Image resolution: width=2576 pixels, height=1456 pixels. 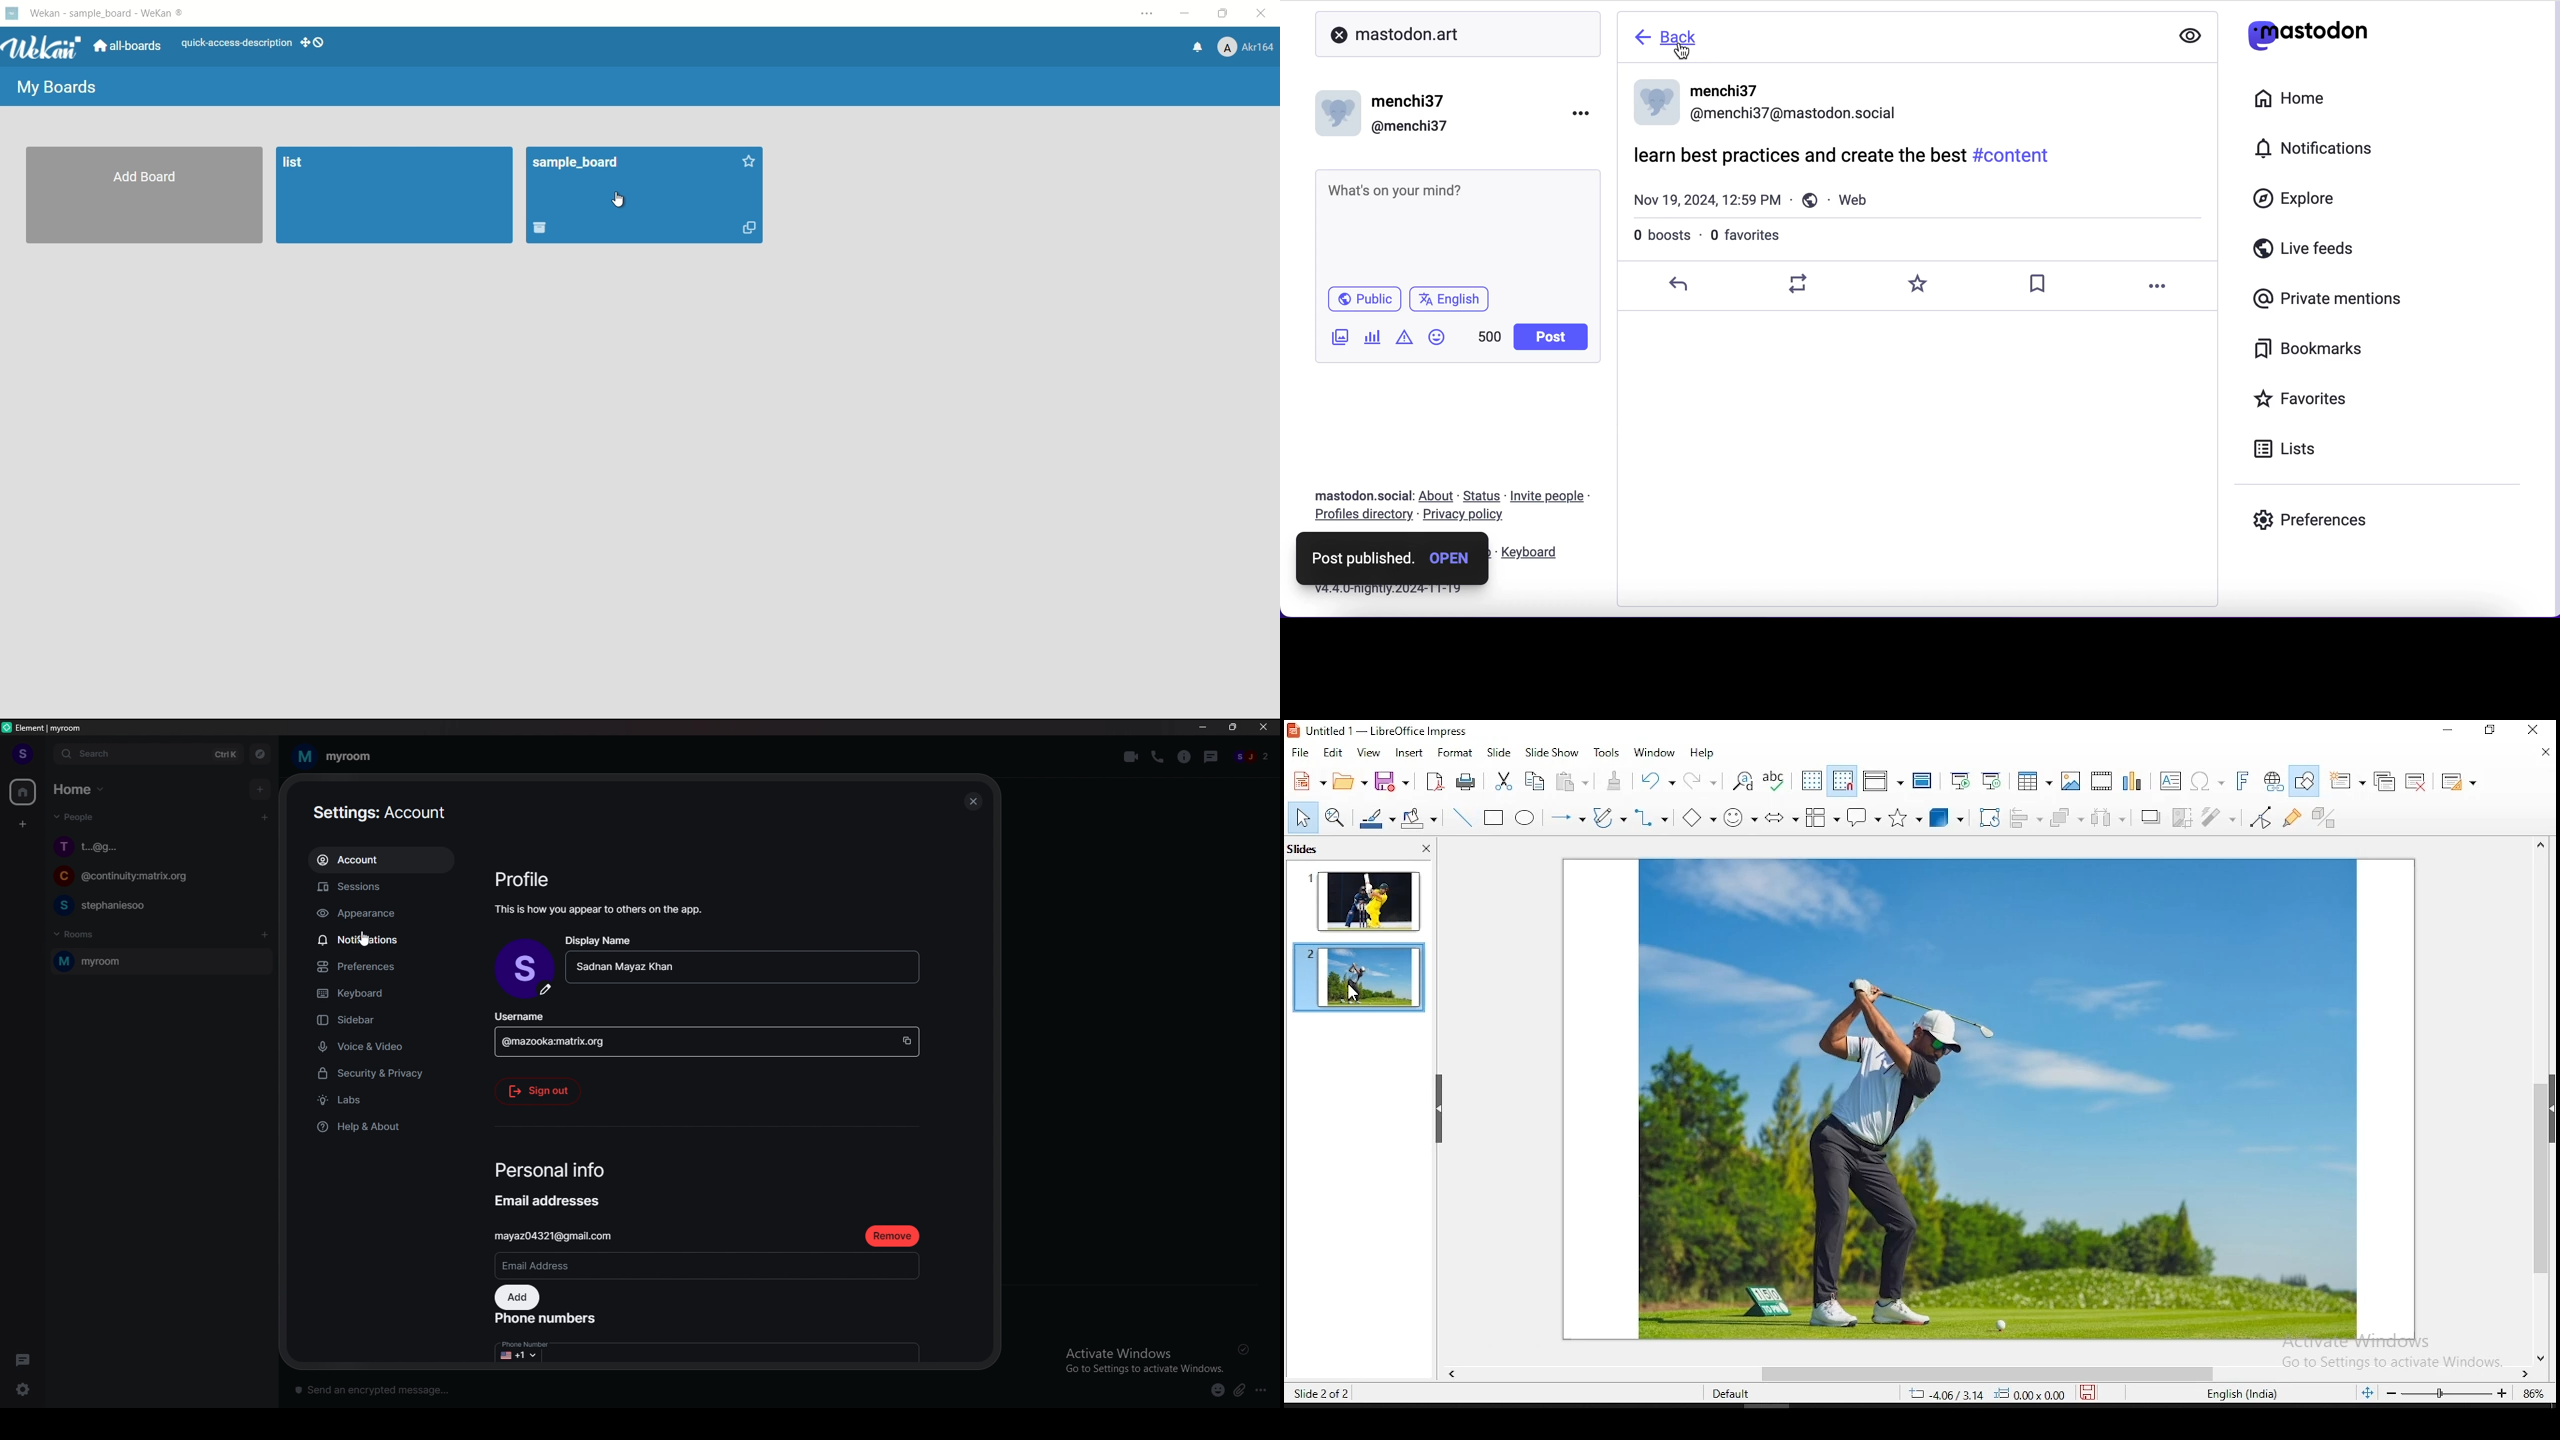 I want to click on new , so click(x=1310, y=780).